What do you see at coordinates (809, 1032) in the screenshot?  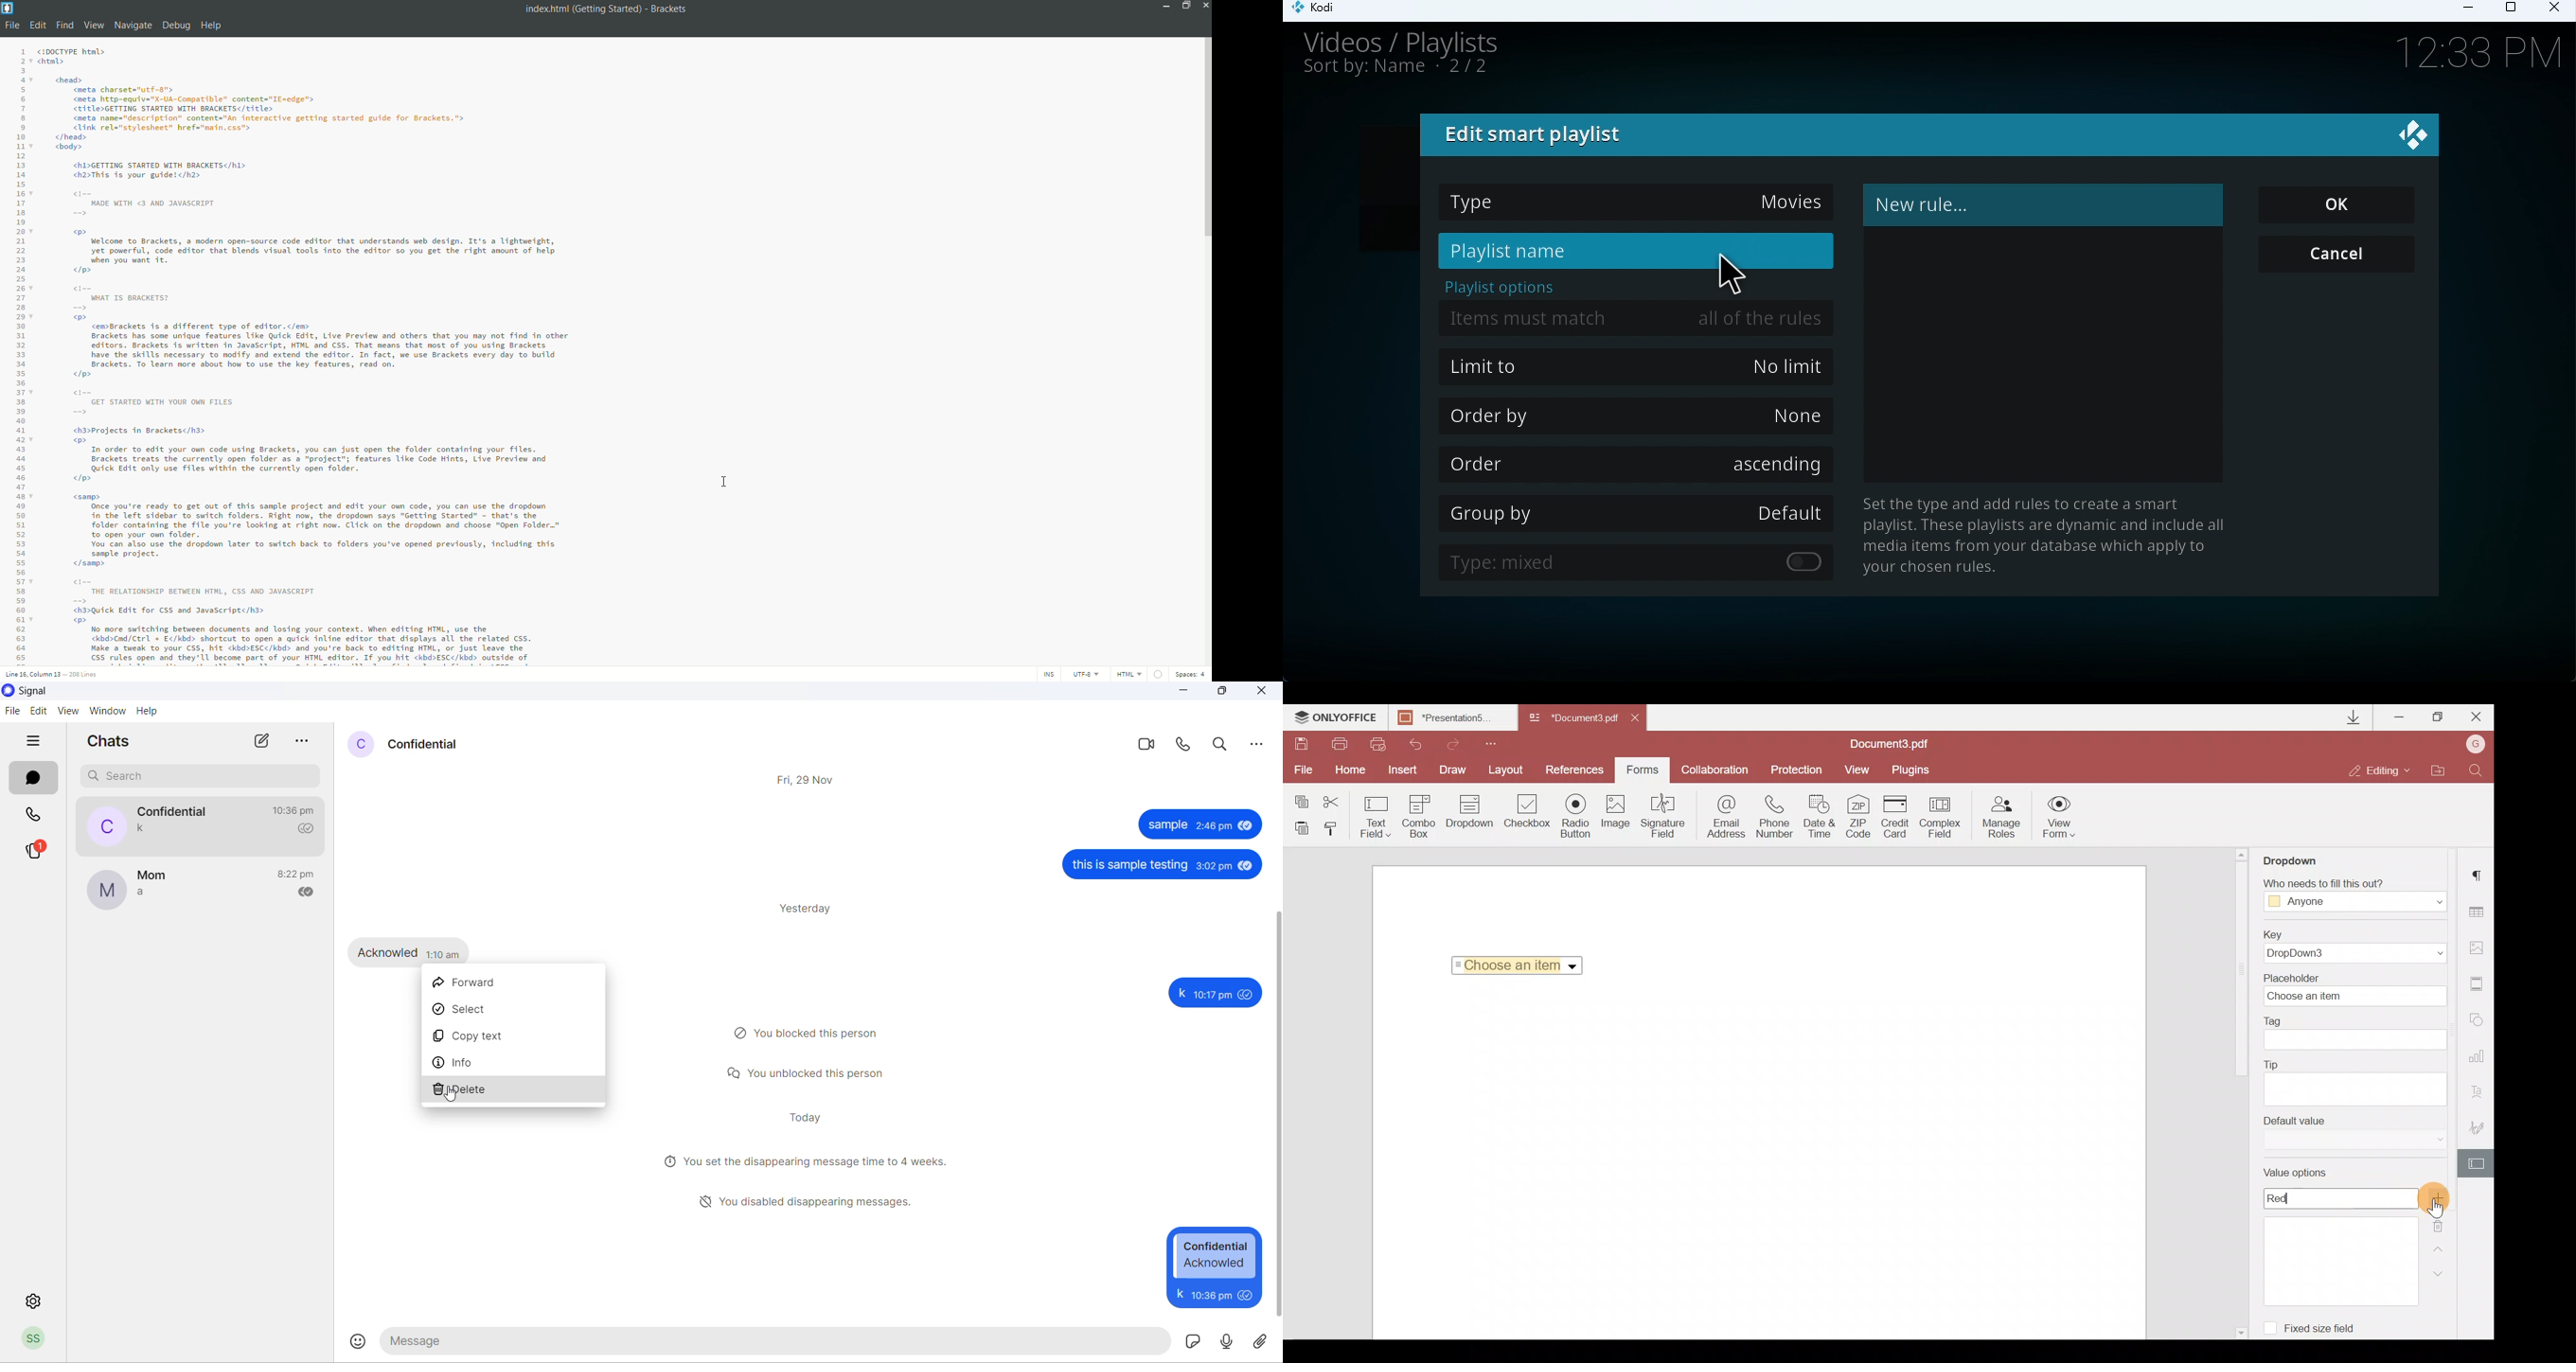 I see `block notification` at bounding box center [809, 1032].